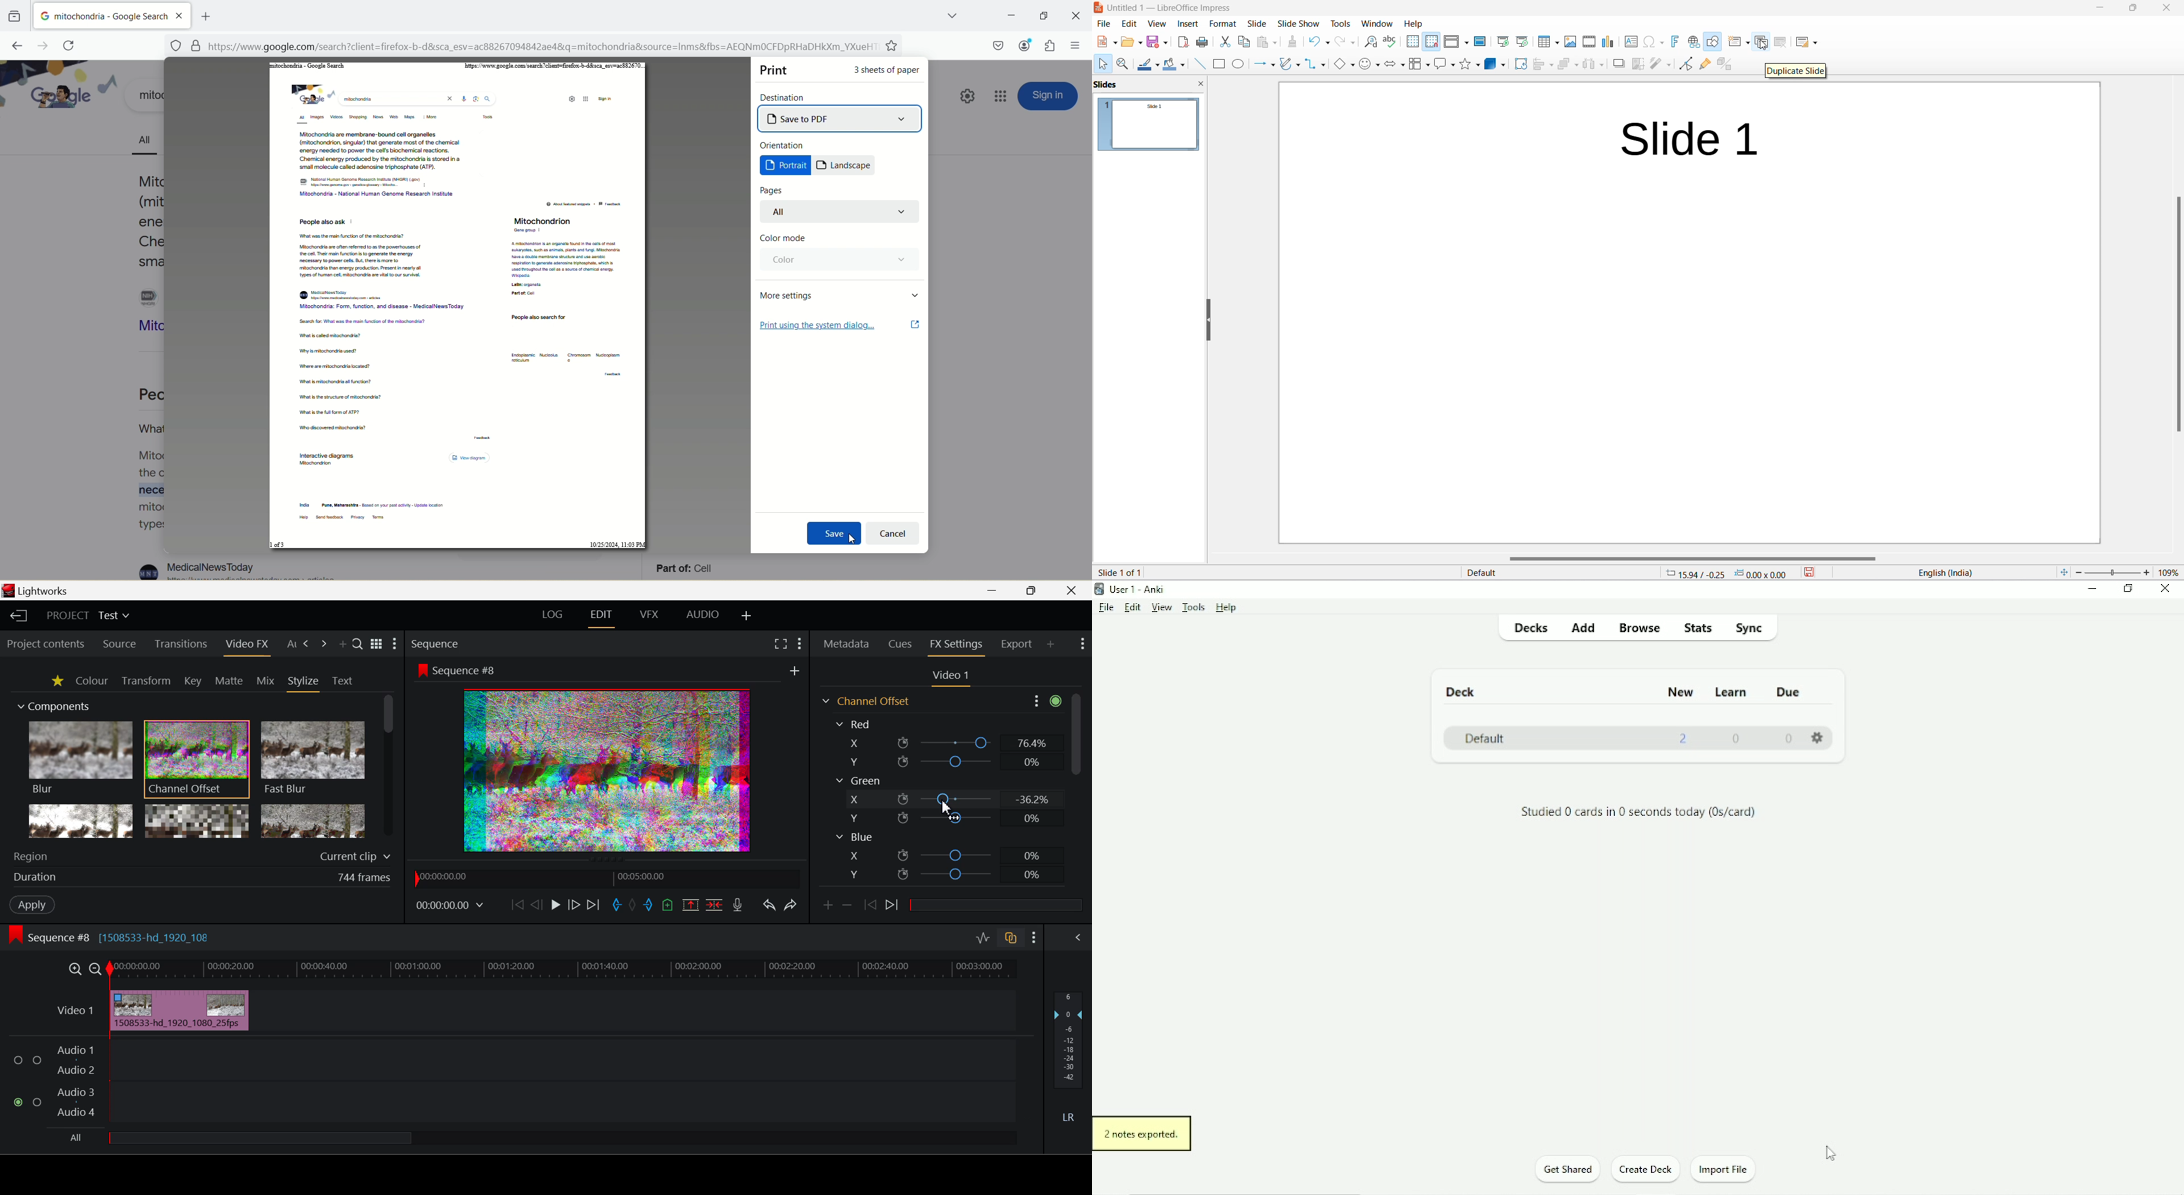 The width and height of the screenshot is (2184, 1204). I want to click on insert text, so click(1632, 44).